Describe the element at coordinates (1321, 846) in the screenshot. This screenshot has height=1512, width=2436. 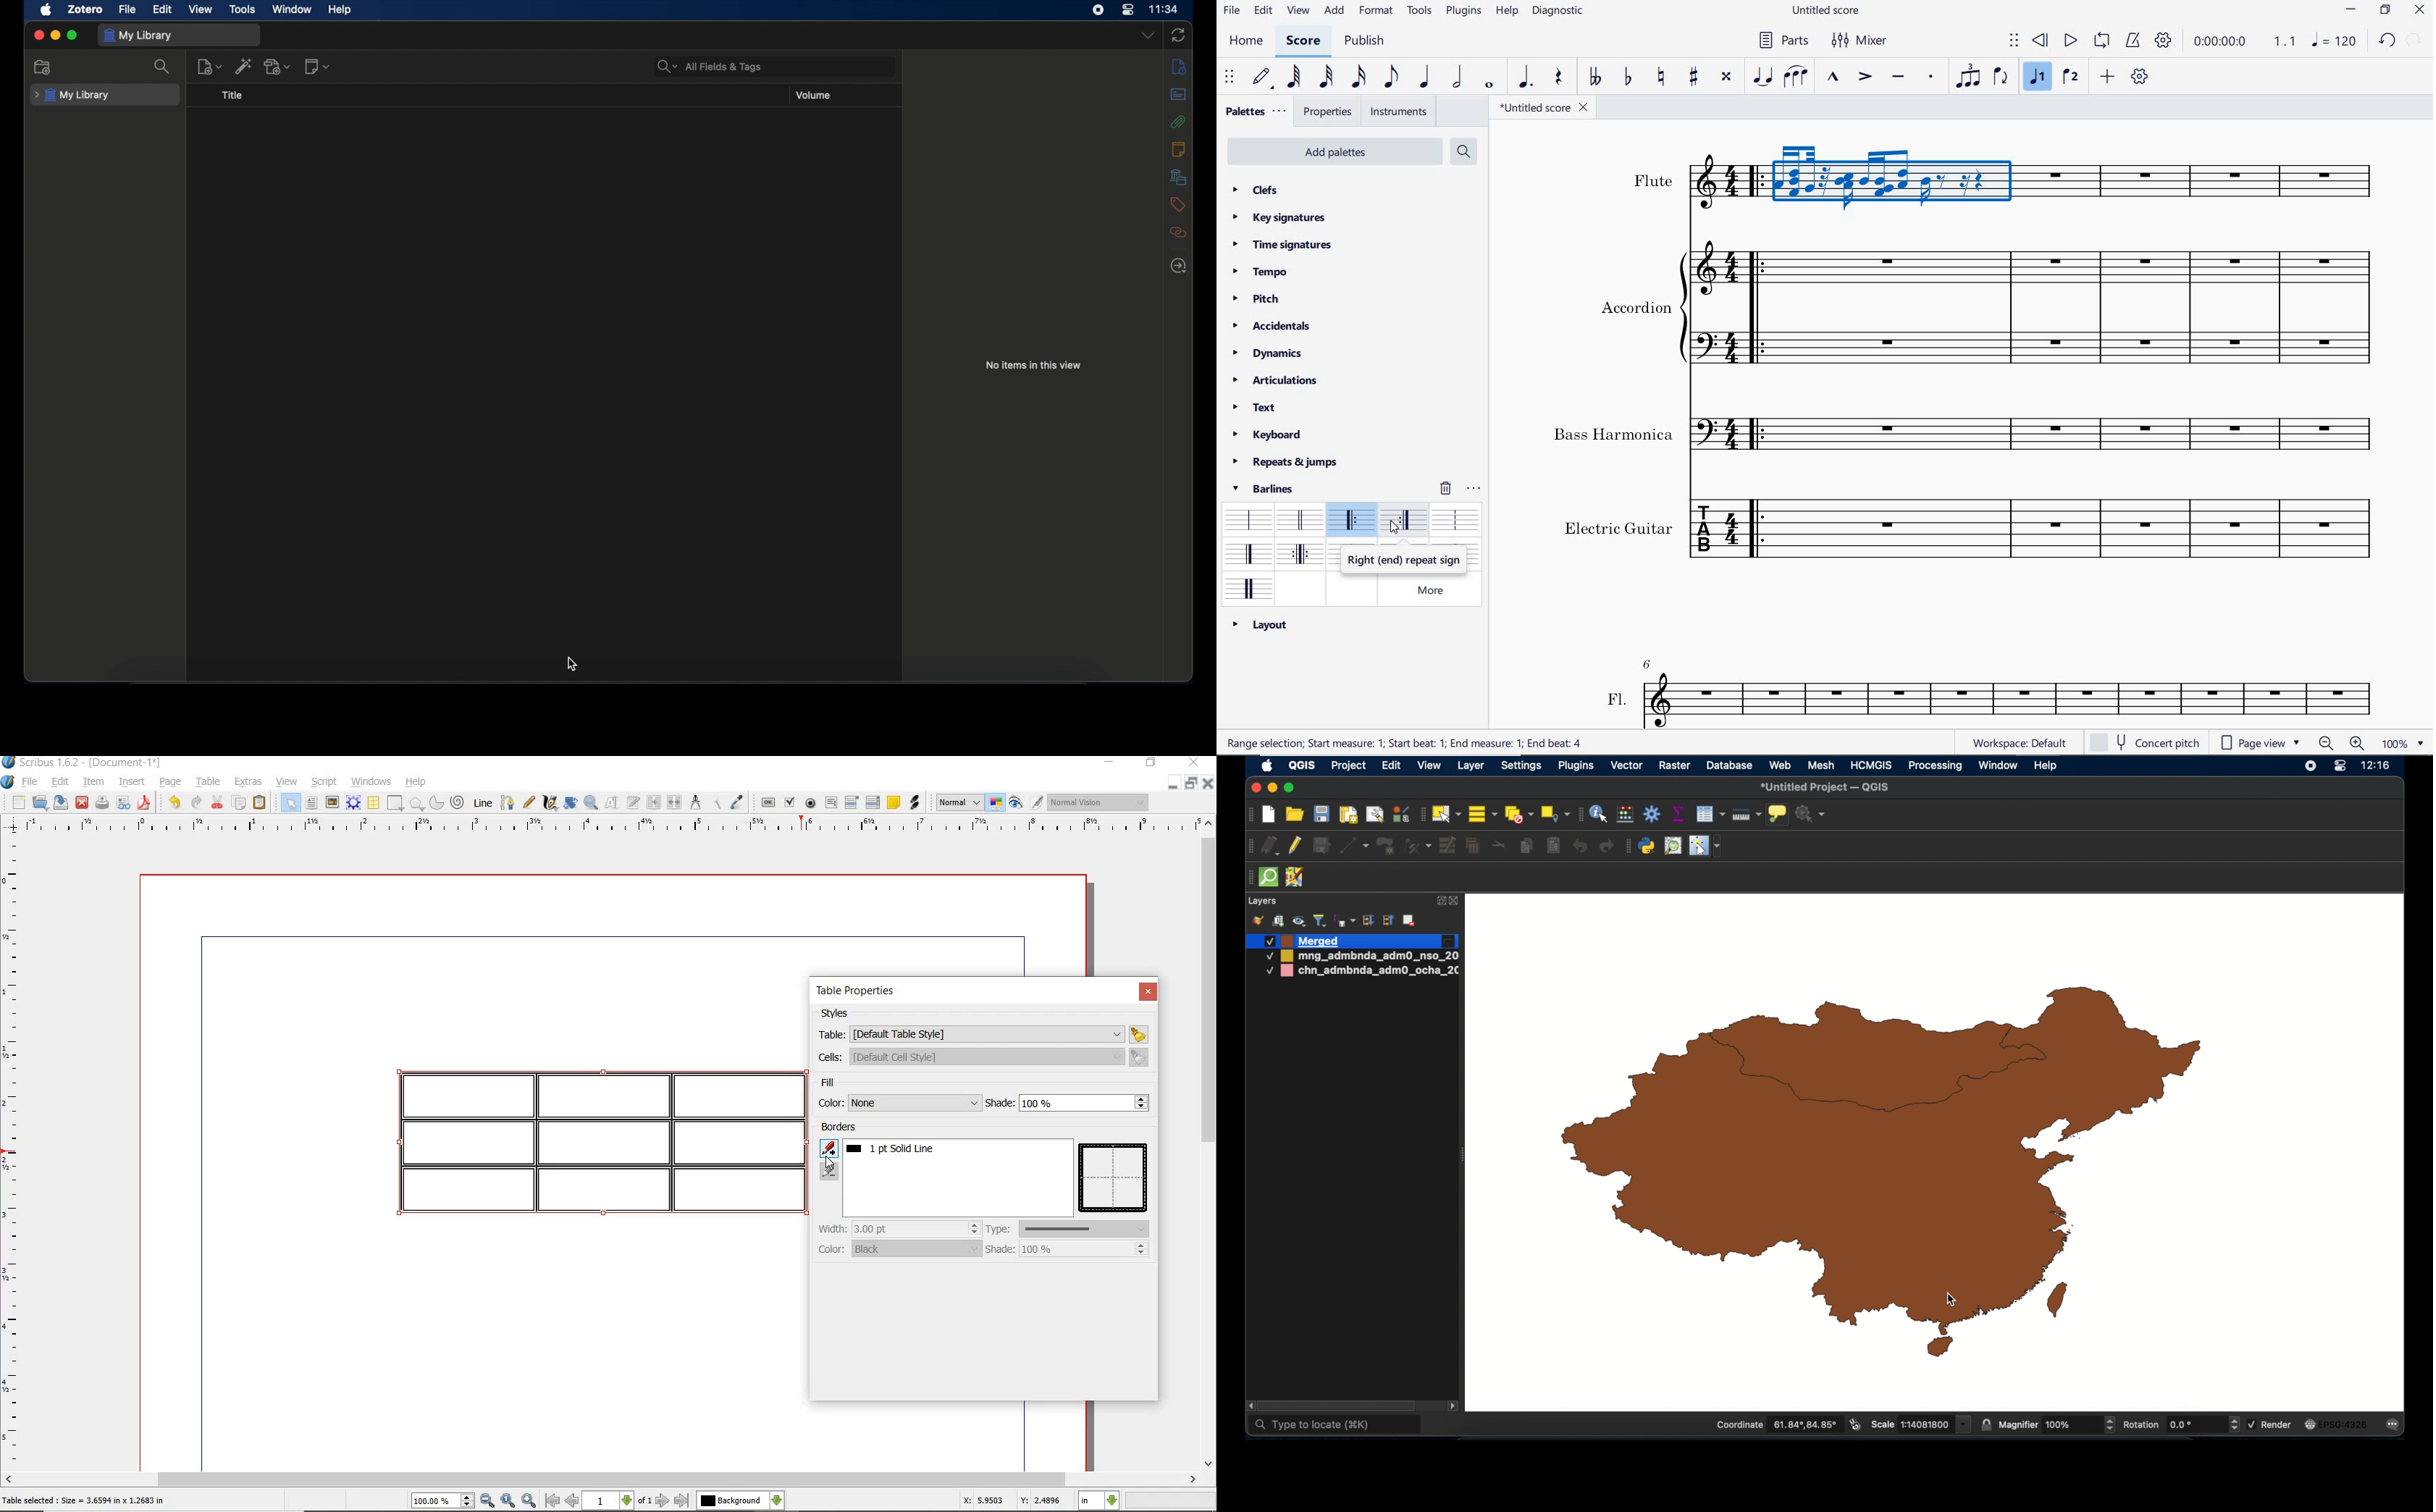
I see `save edits` at that location.